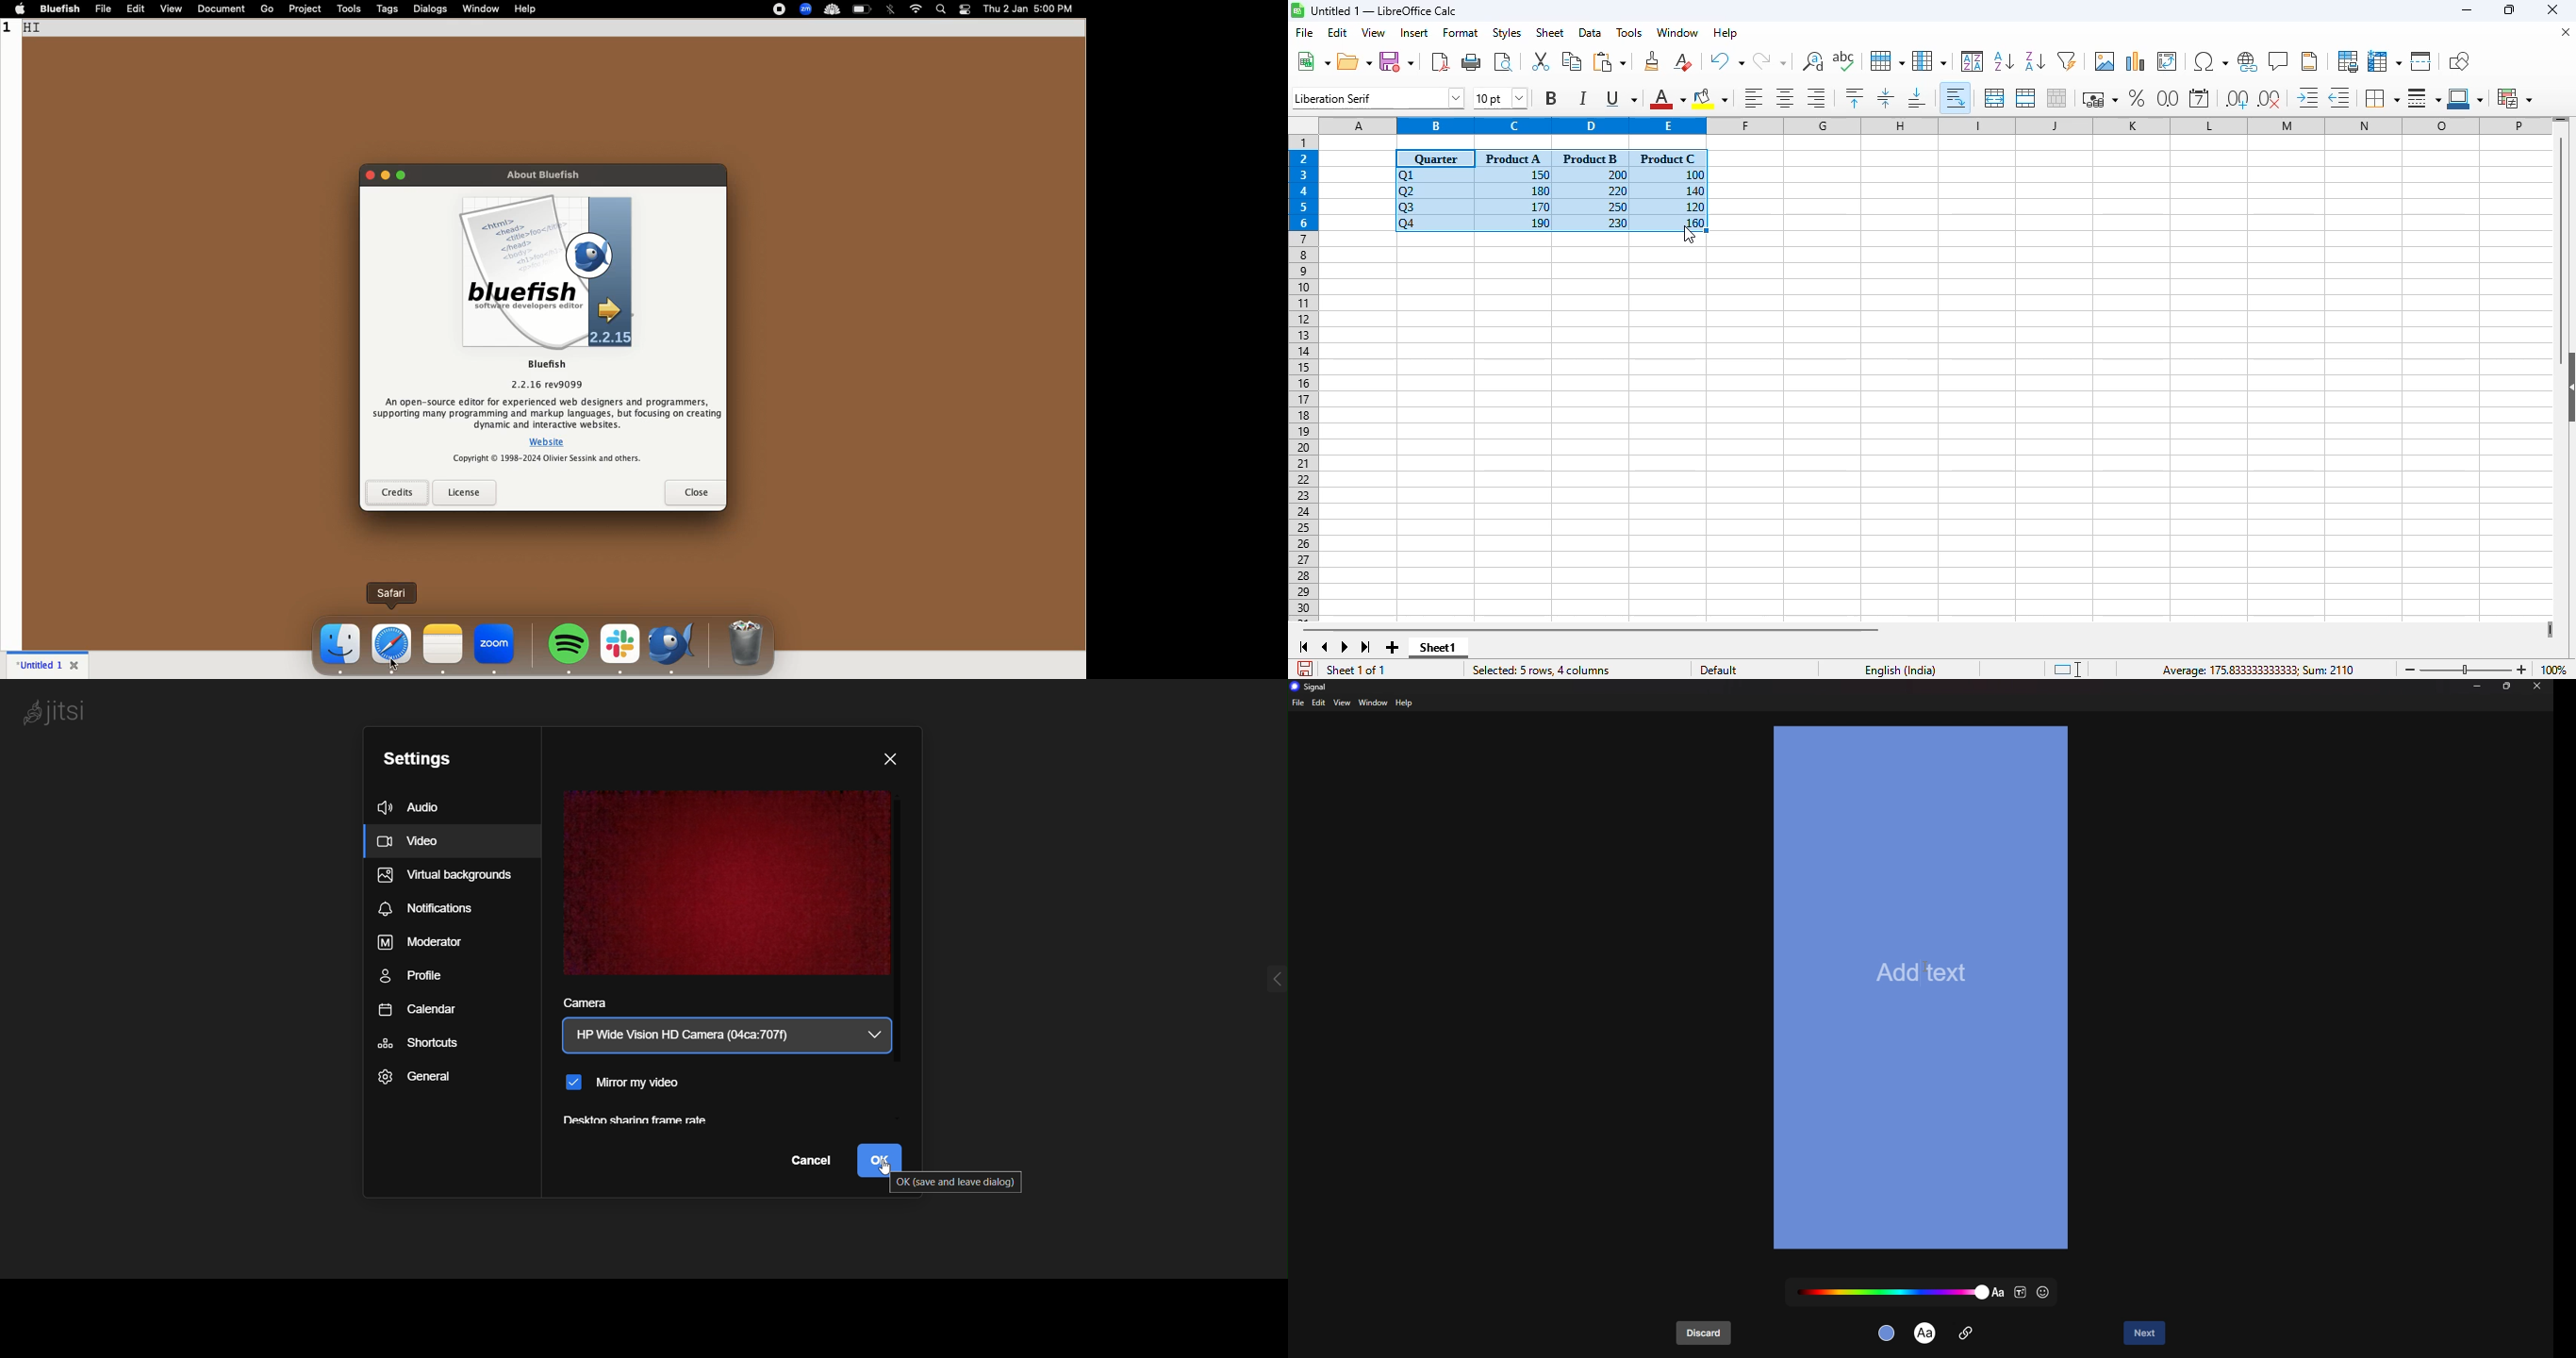 This screenshot has height=1372, width=2576. I want to click on insert special characters, so click(2210, 61).